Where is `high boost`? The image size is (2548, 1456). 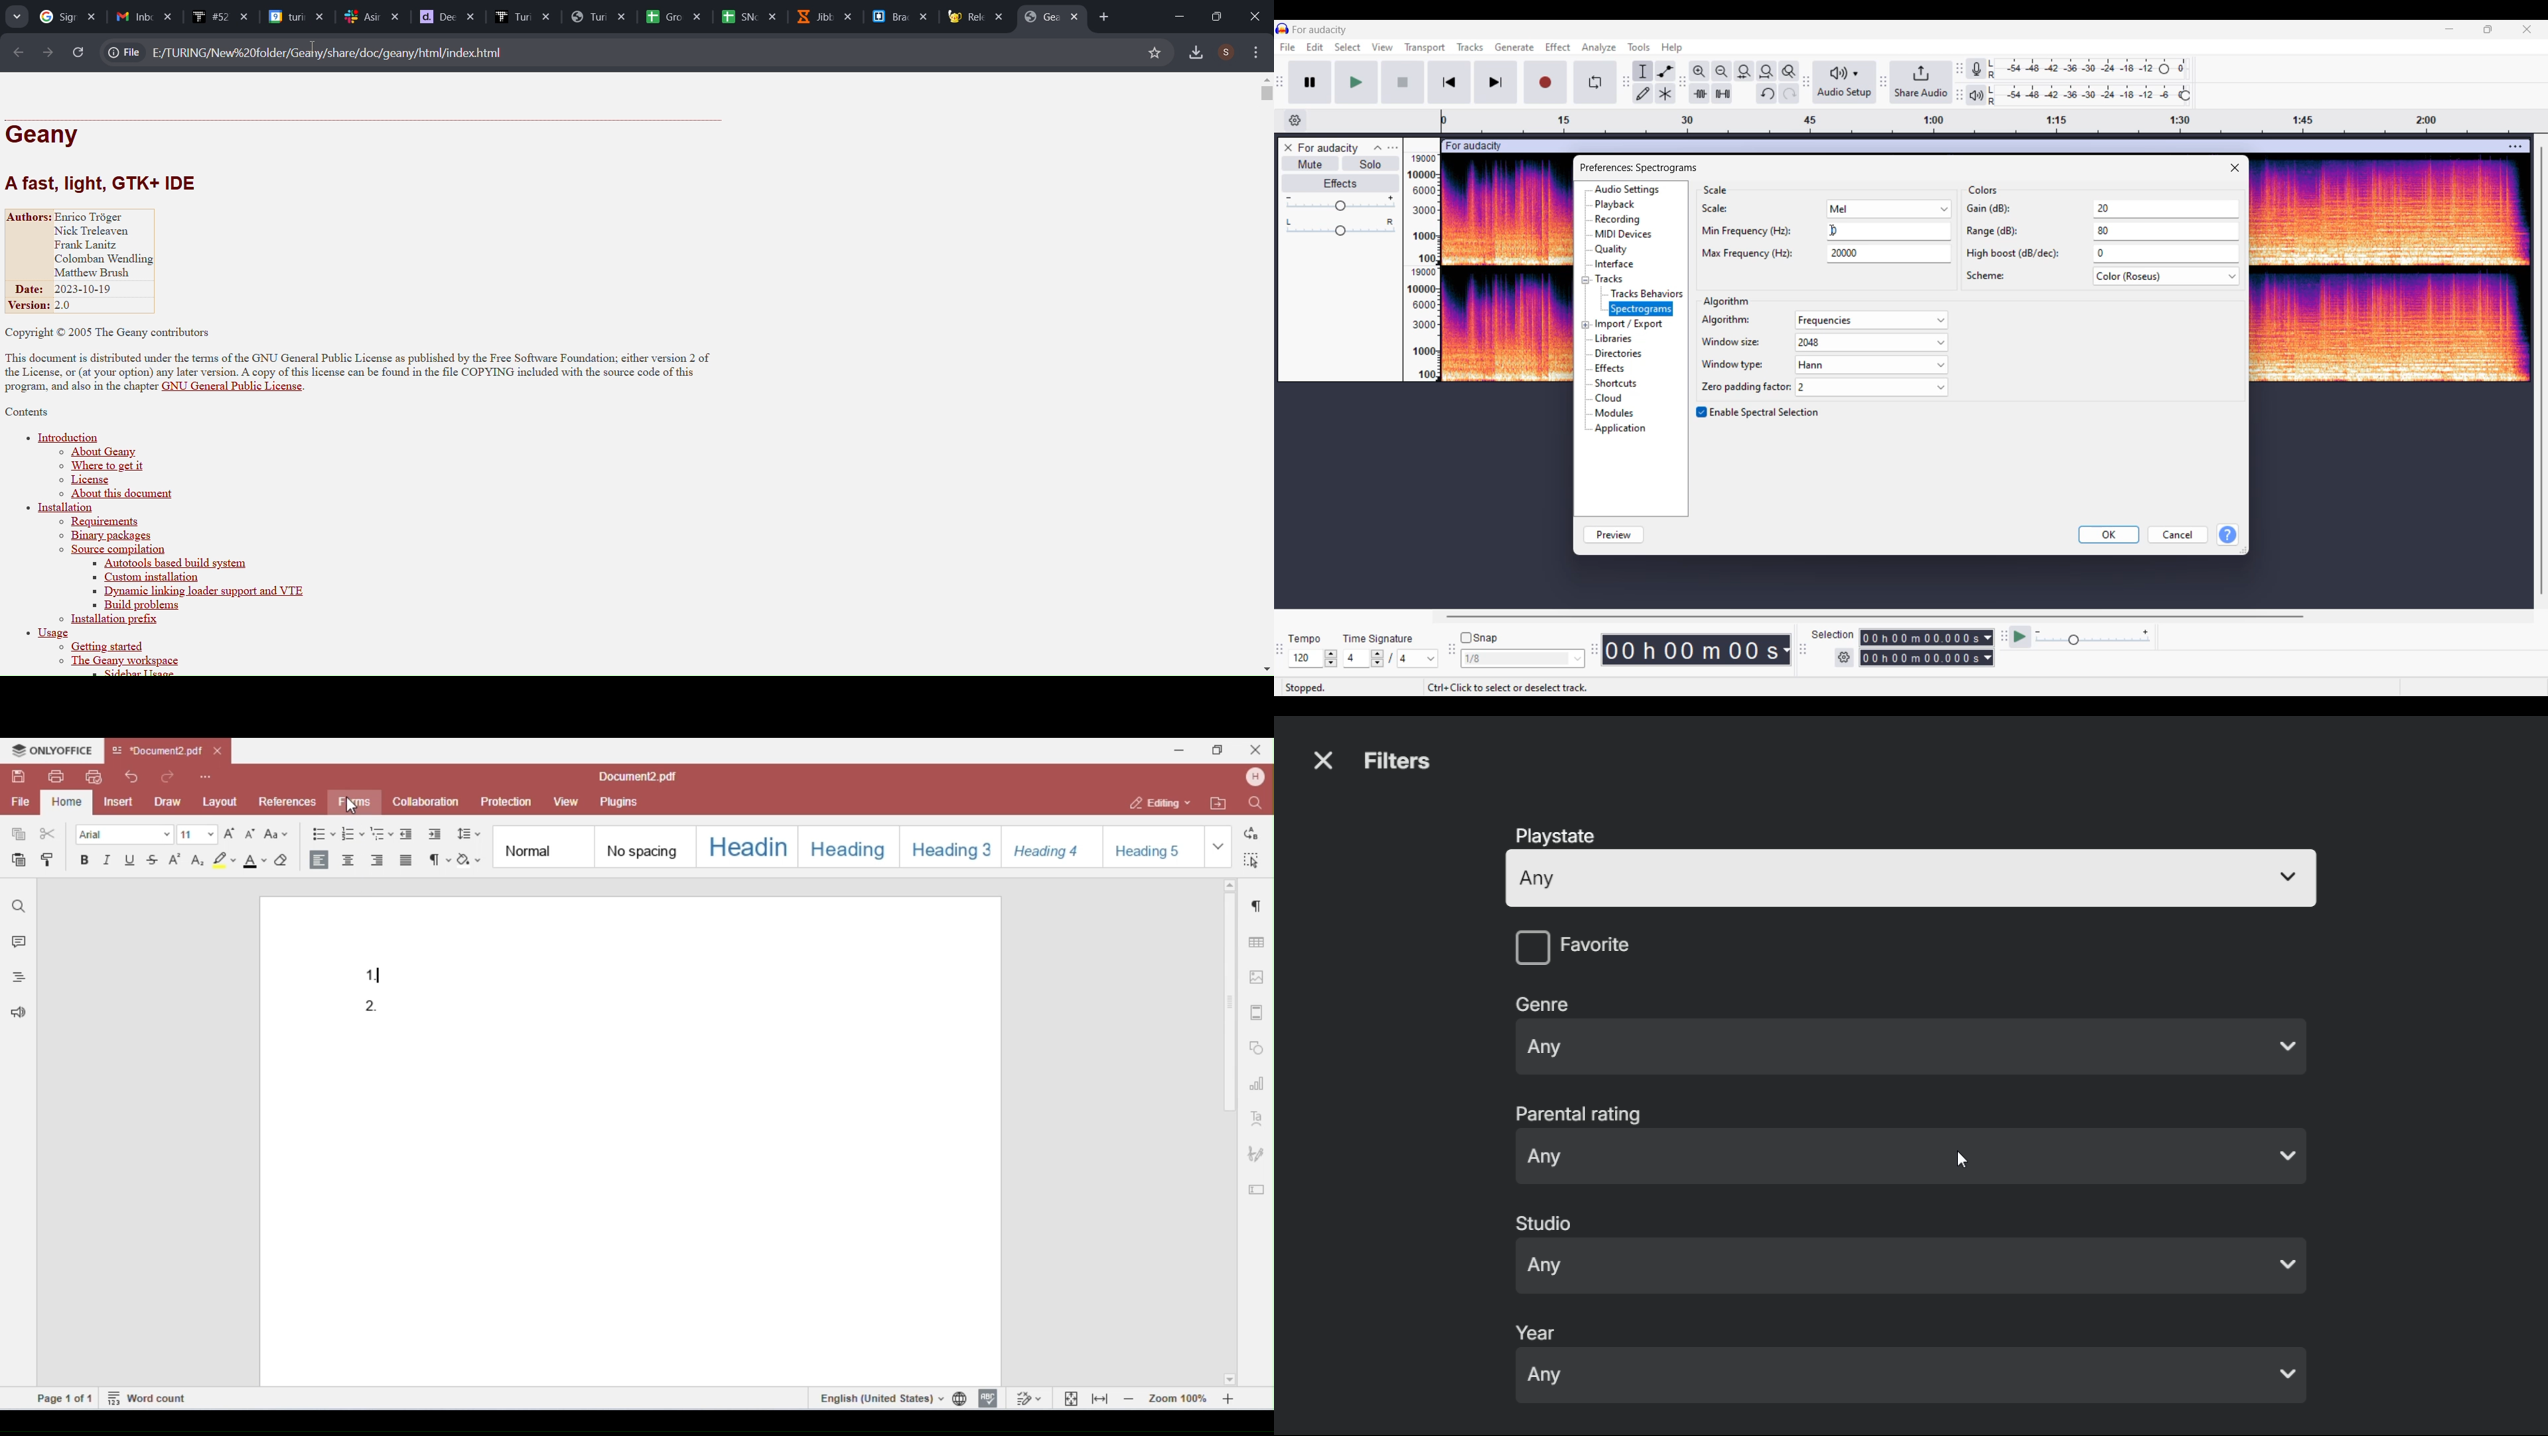
high boost is located at coordinates (2101, 255).